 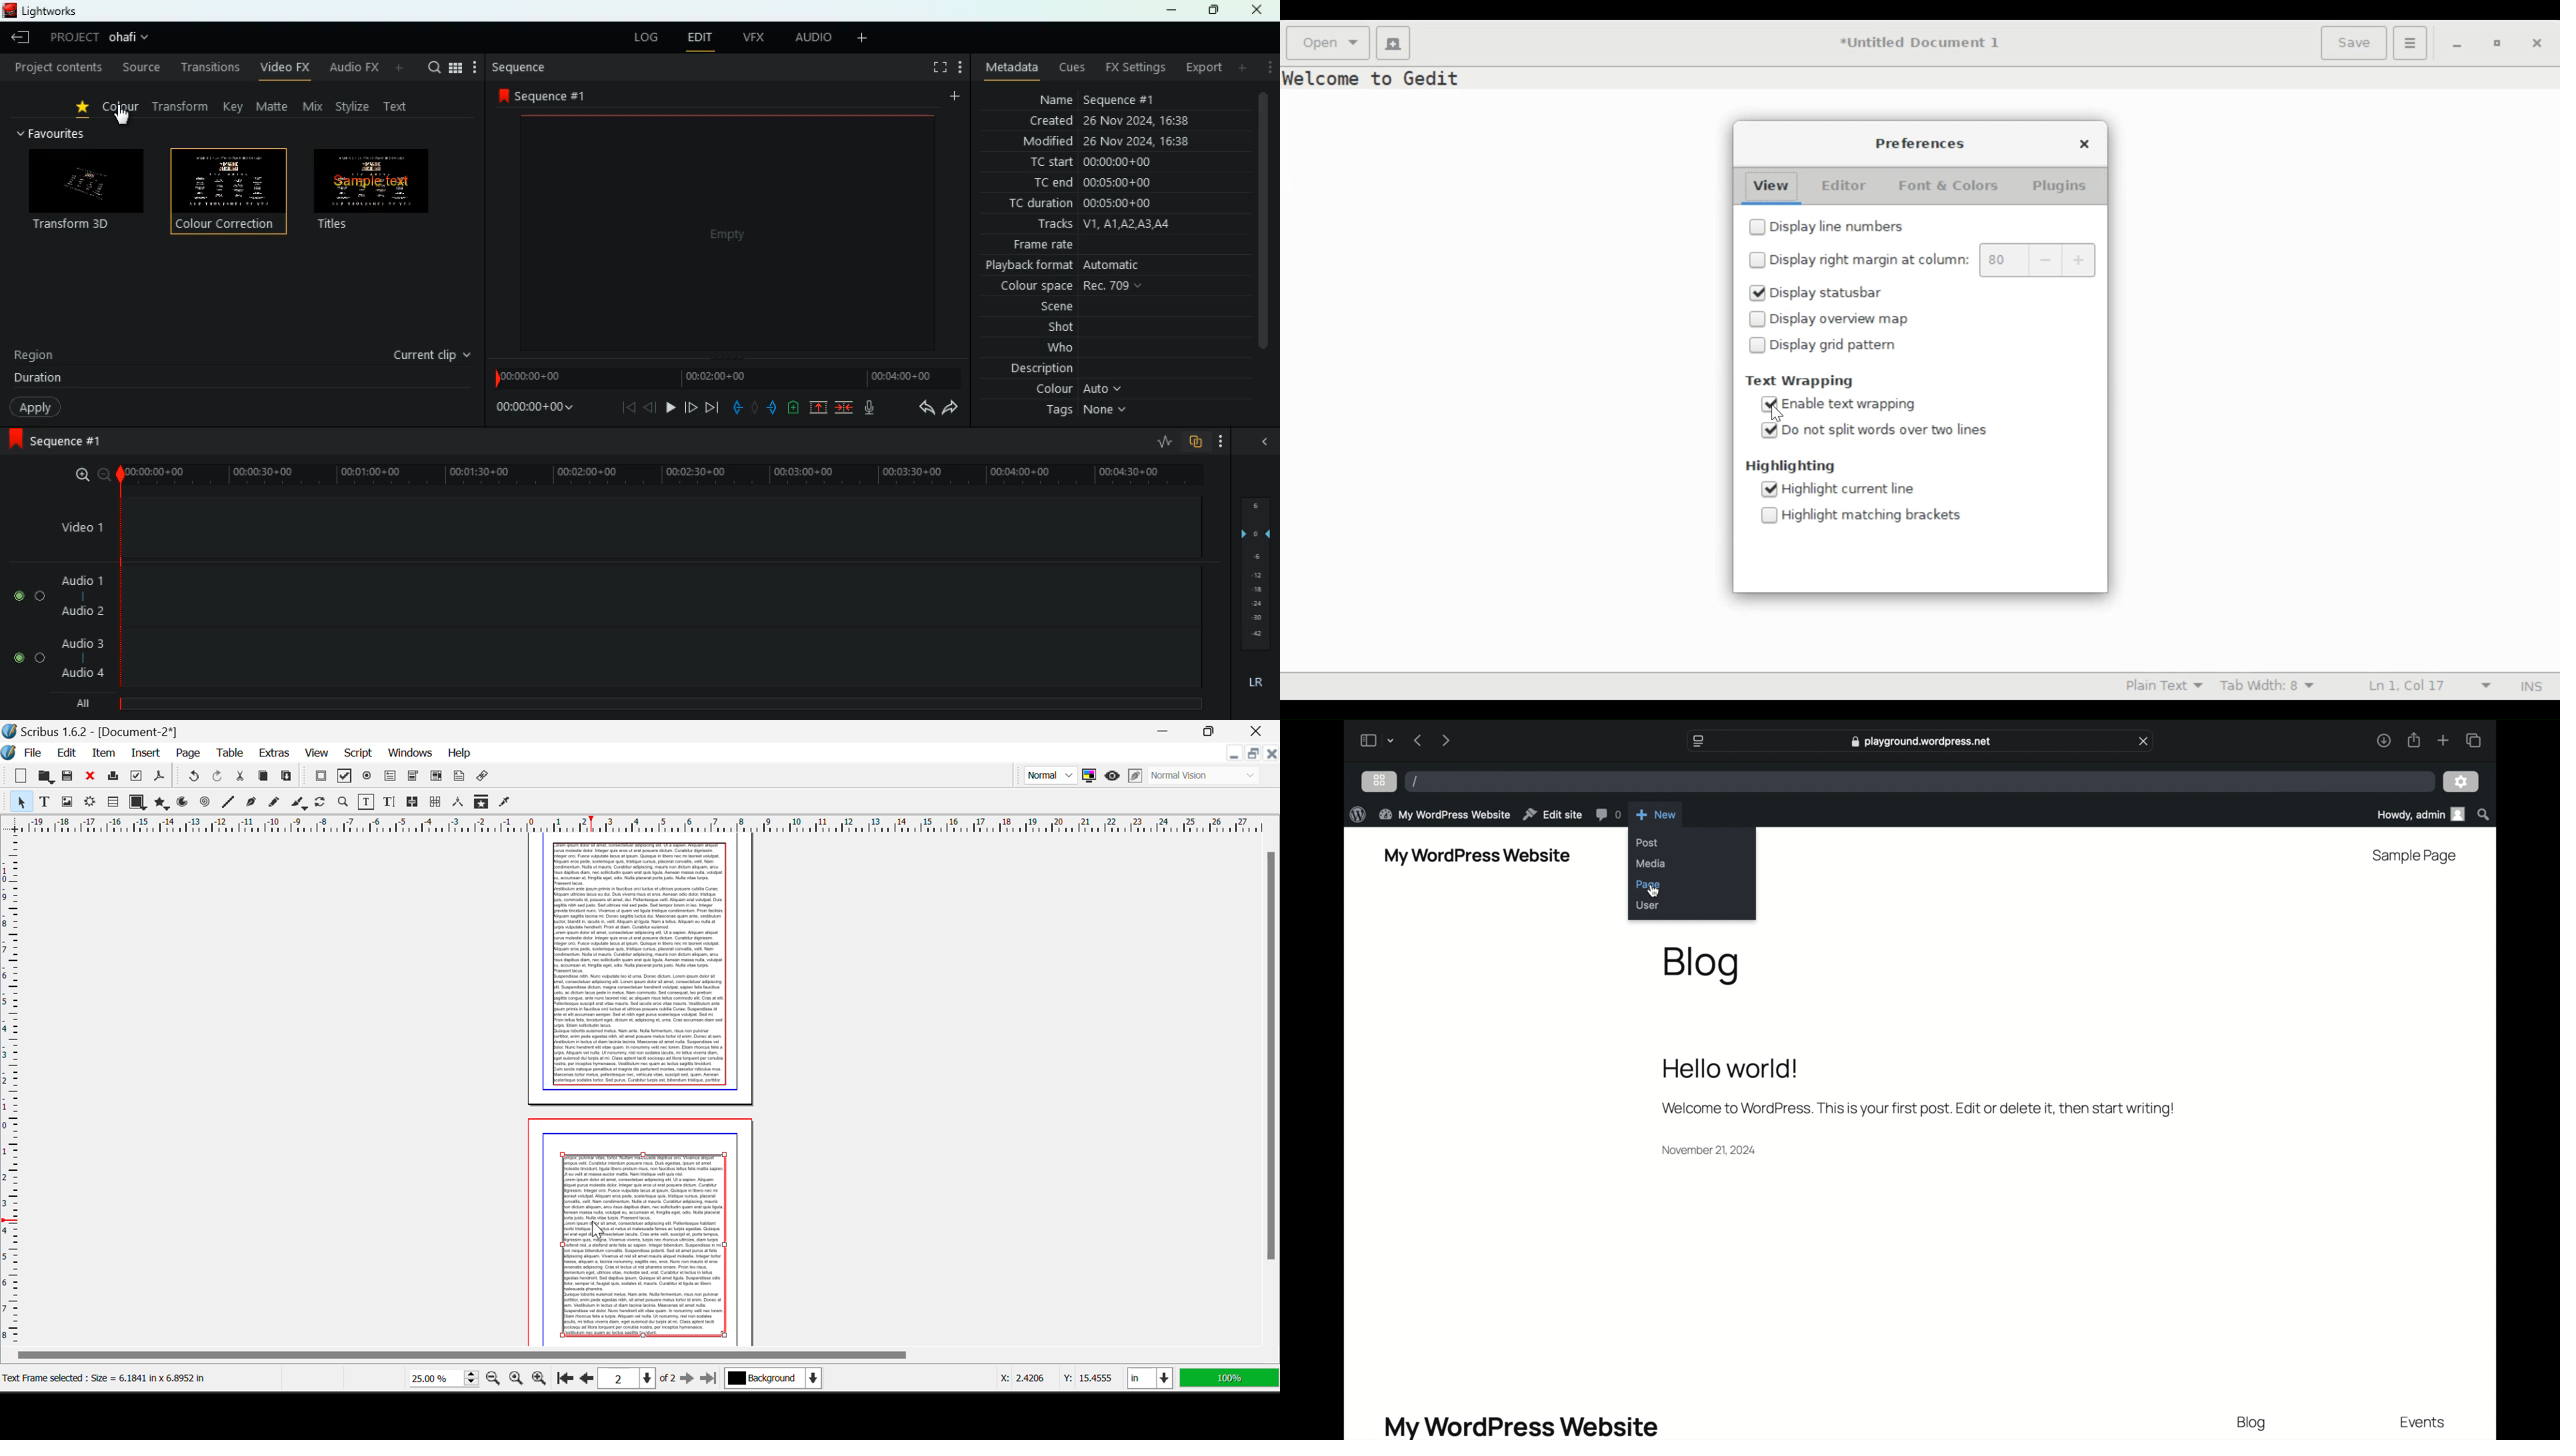 What do you see at coordinates (1771, 405) in the screenshot?
I see `checked checkbox` at bounding box center [1771, 405].